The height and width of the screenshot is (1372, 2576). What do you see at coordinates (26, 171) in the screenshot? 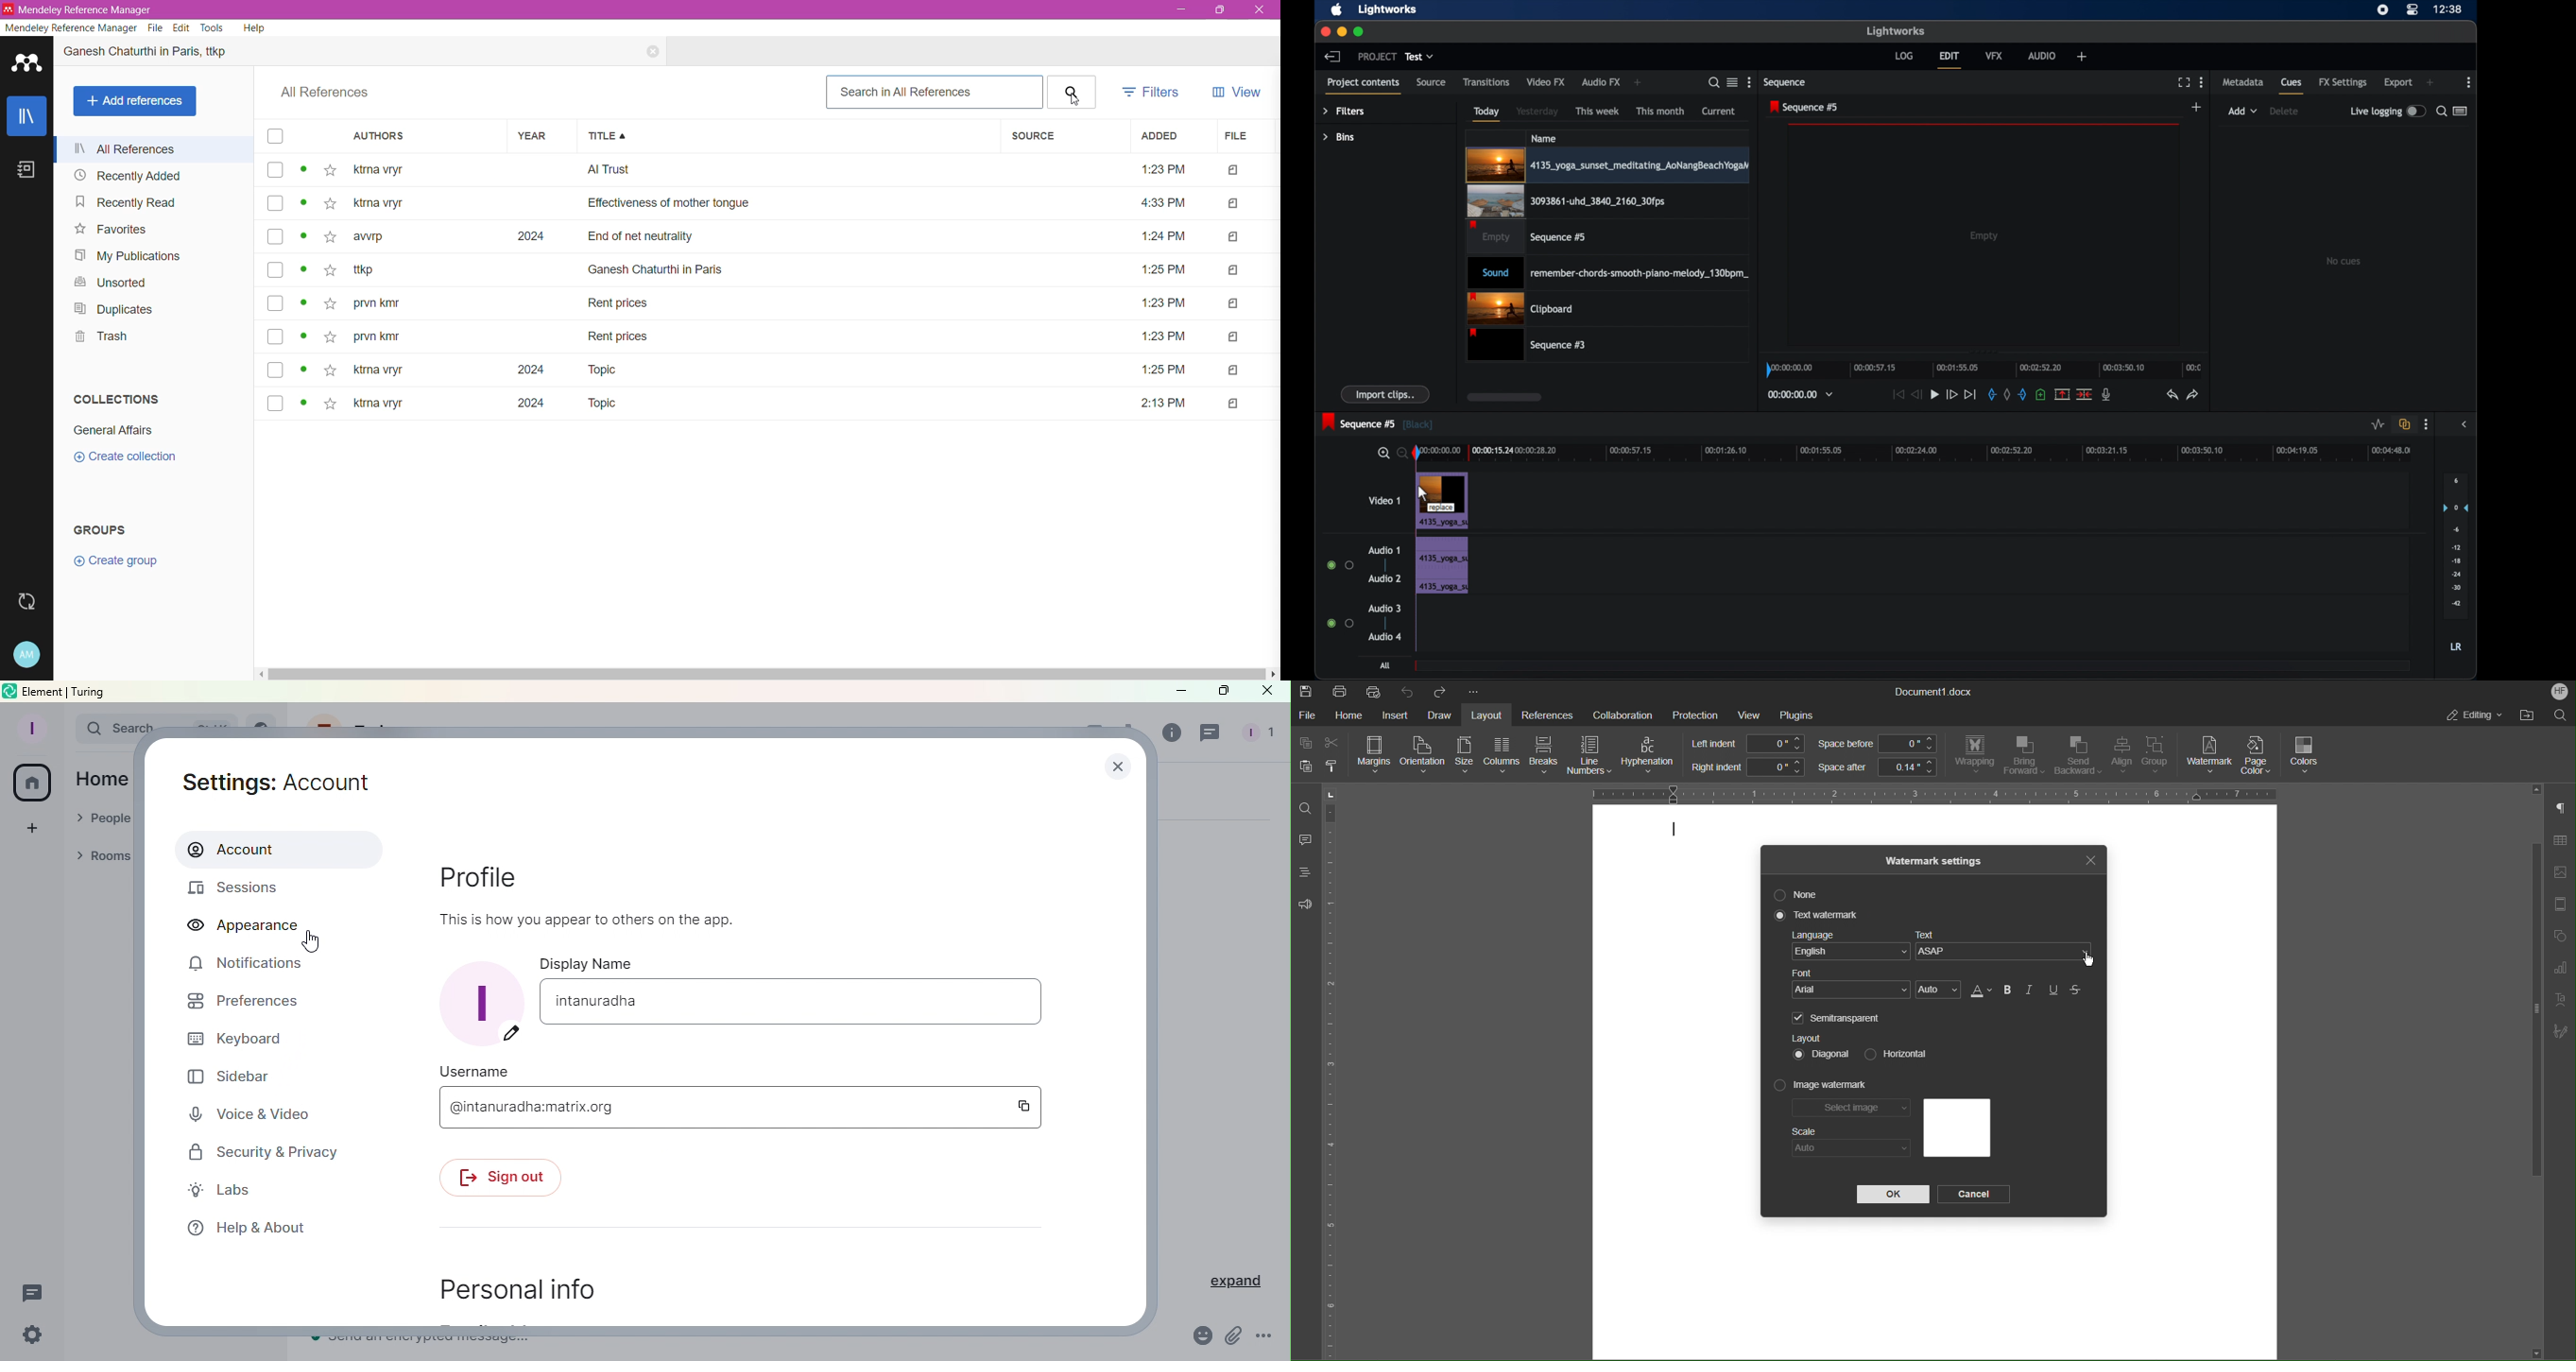
I see `Notes` at bounding box center [26, 171].